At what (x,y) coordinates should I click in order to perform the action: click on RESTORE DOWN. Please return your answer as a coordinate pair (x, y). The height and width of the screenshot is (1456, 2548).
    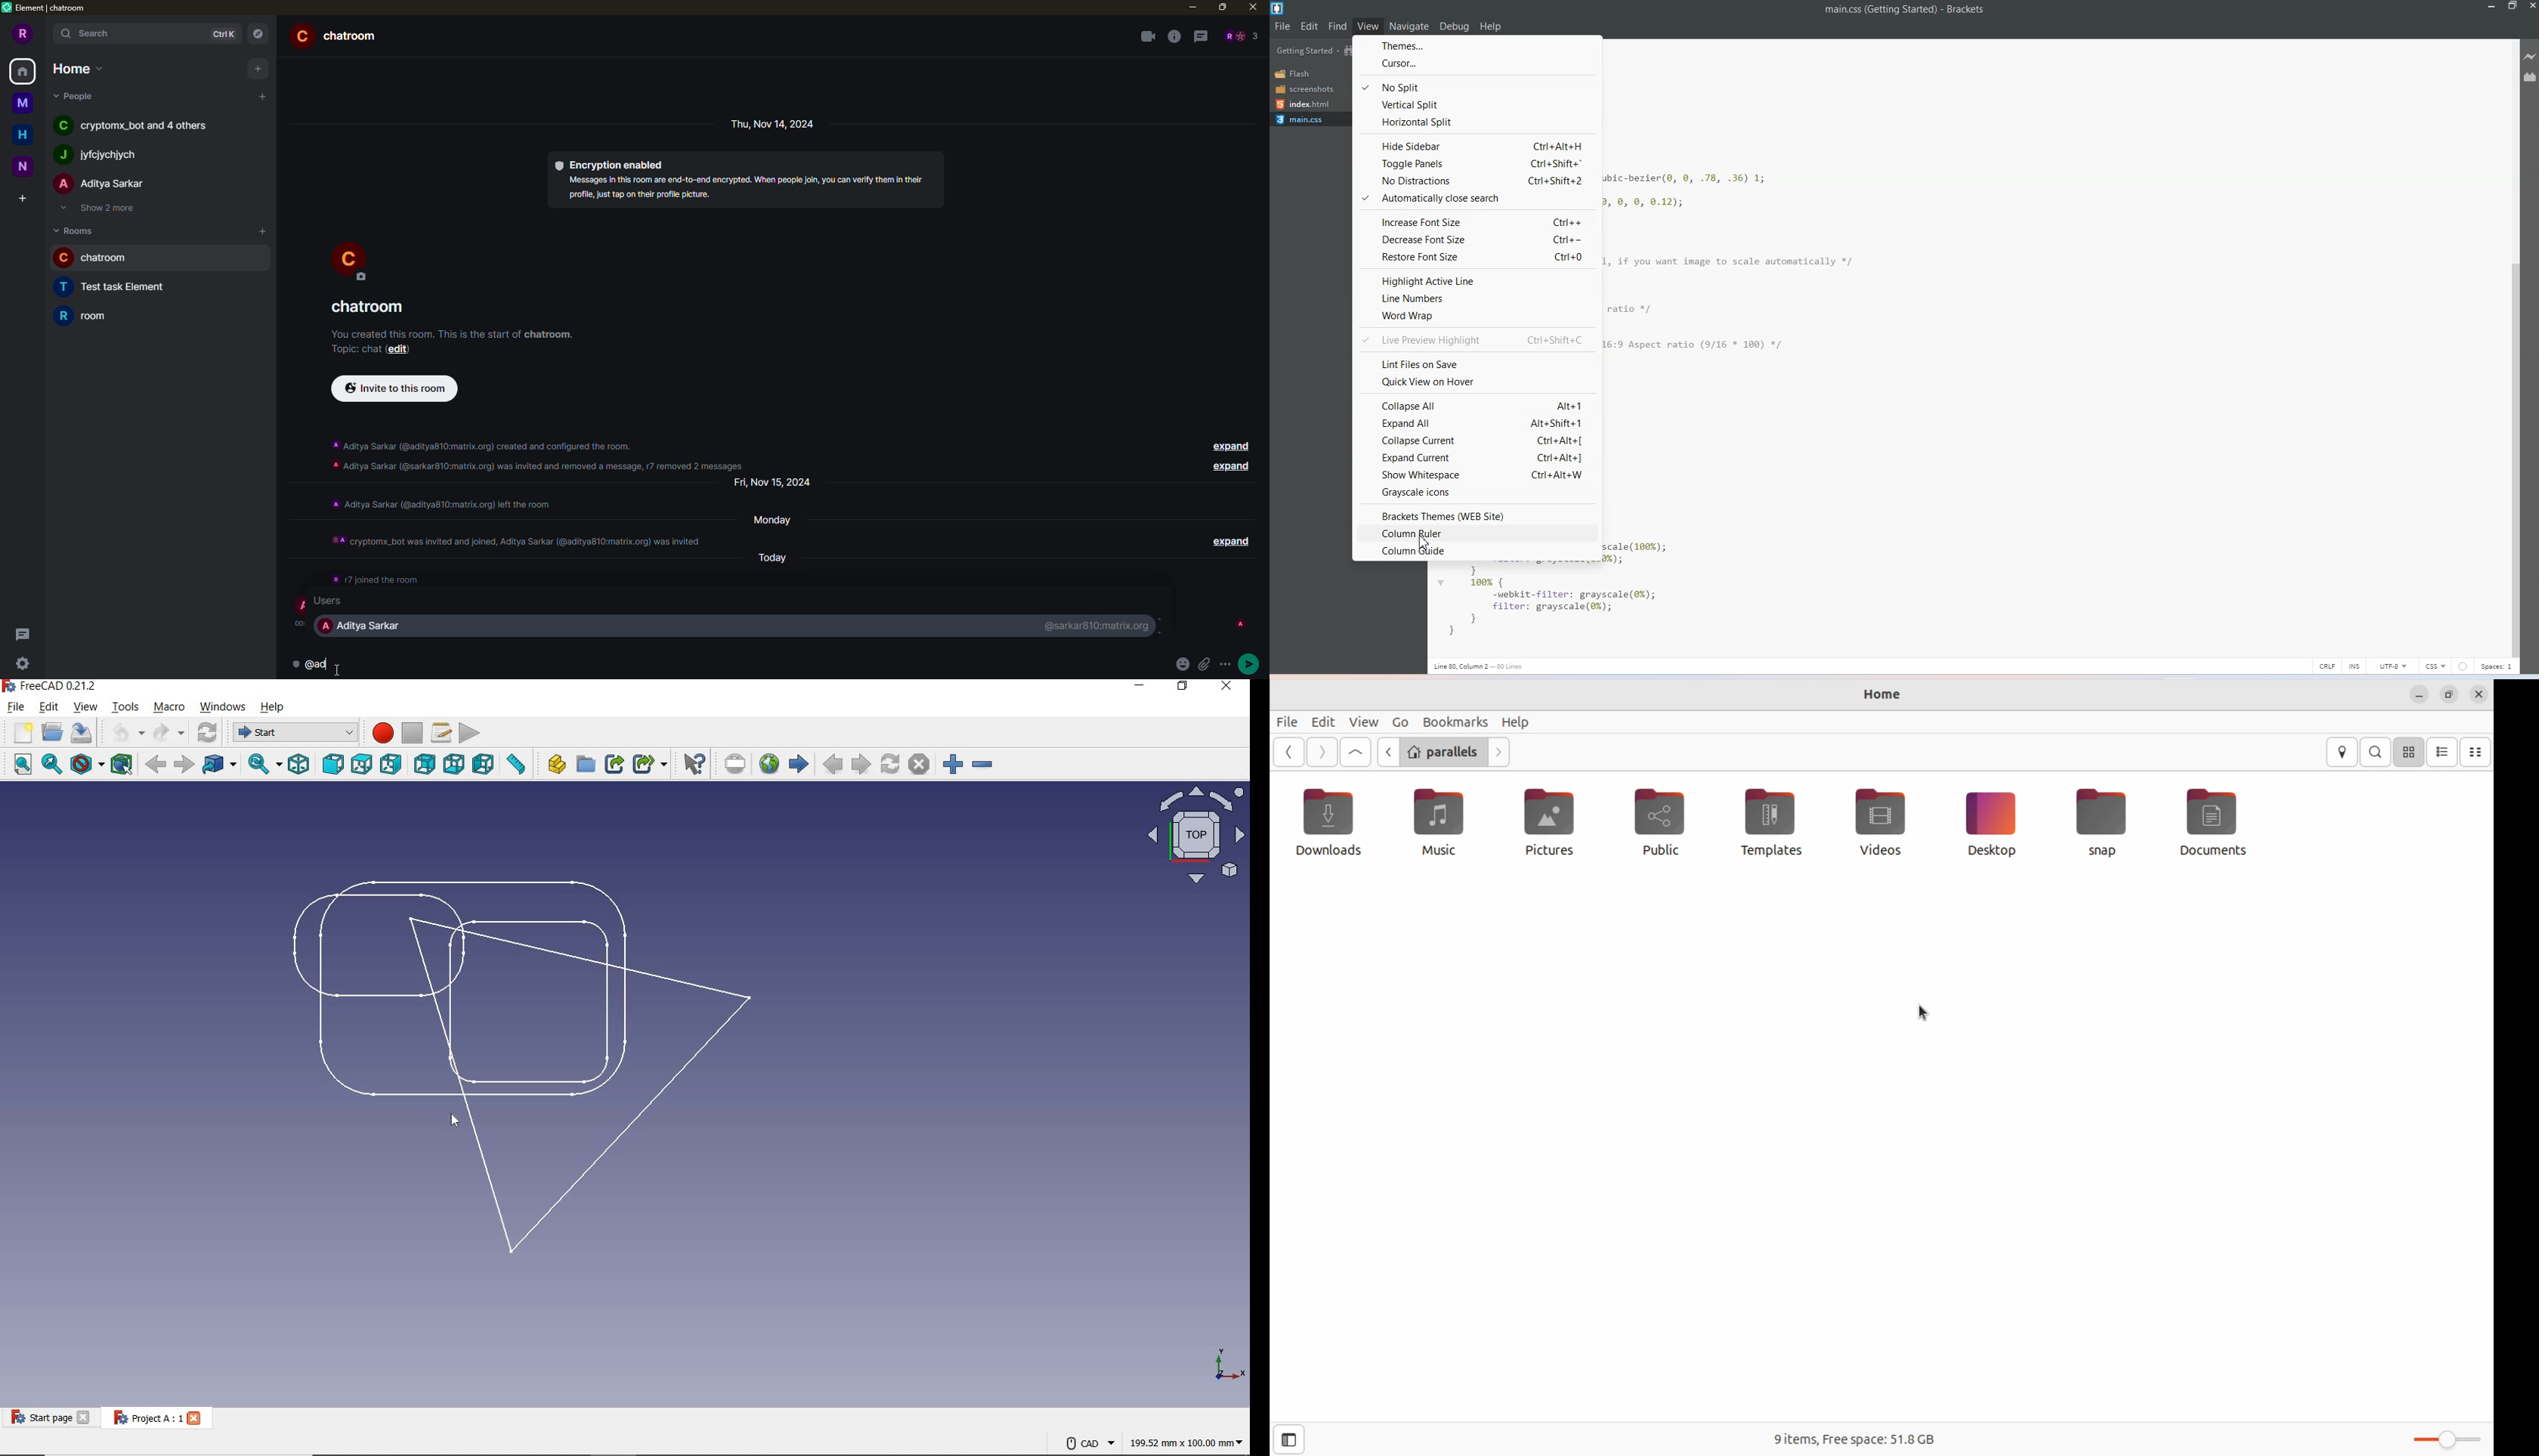
    Looking at the image, I should click on (1184, 687).